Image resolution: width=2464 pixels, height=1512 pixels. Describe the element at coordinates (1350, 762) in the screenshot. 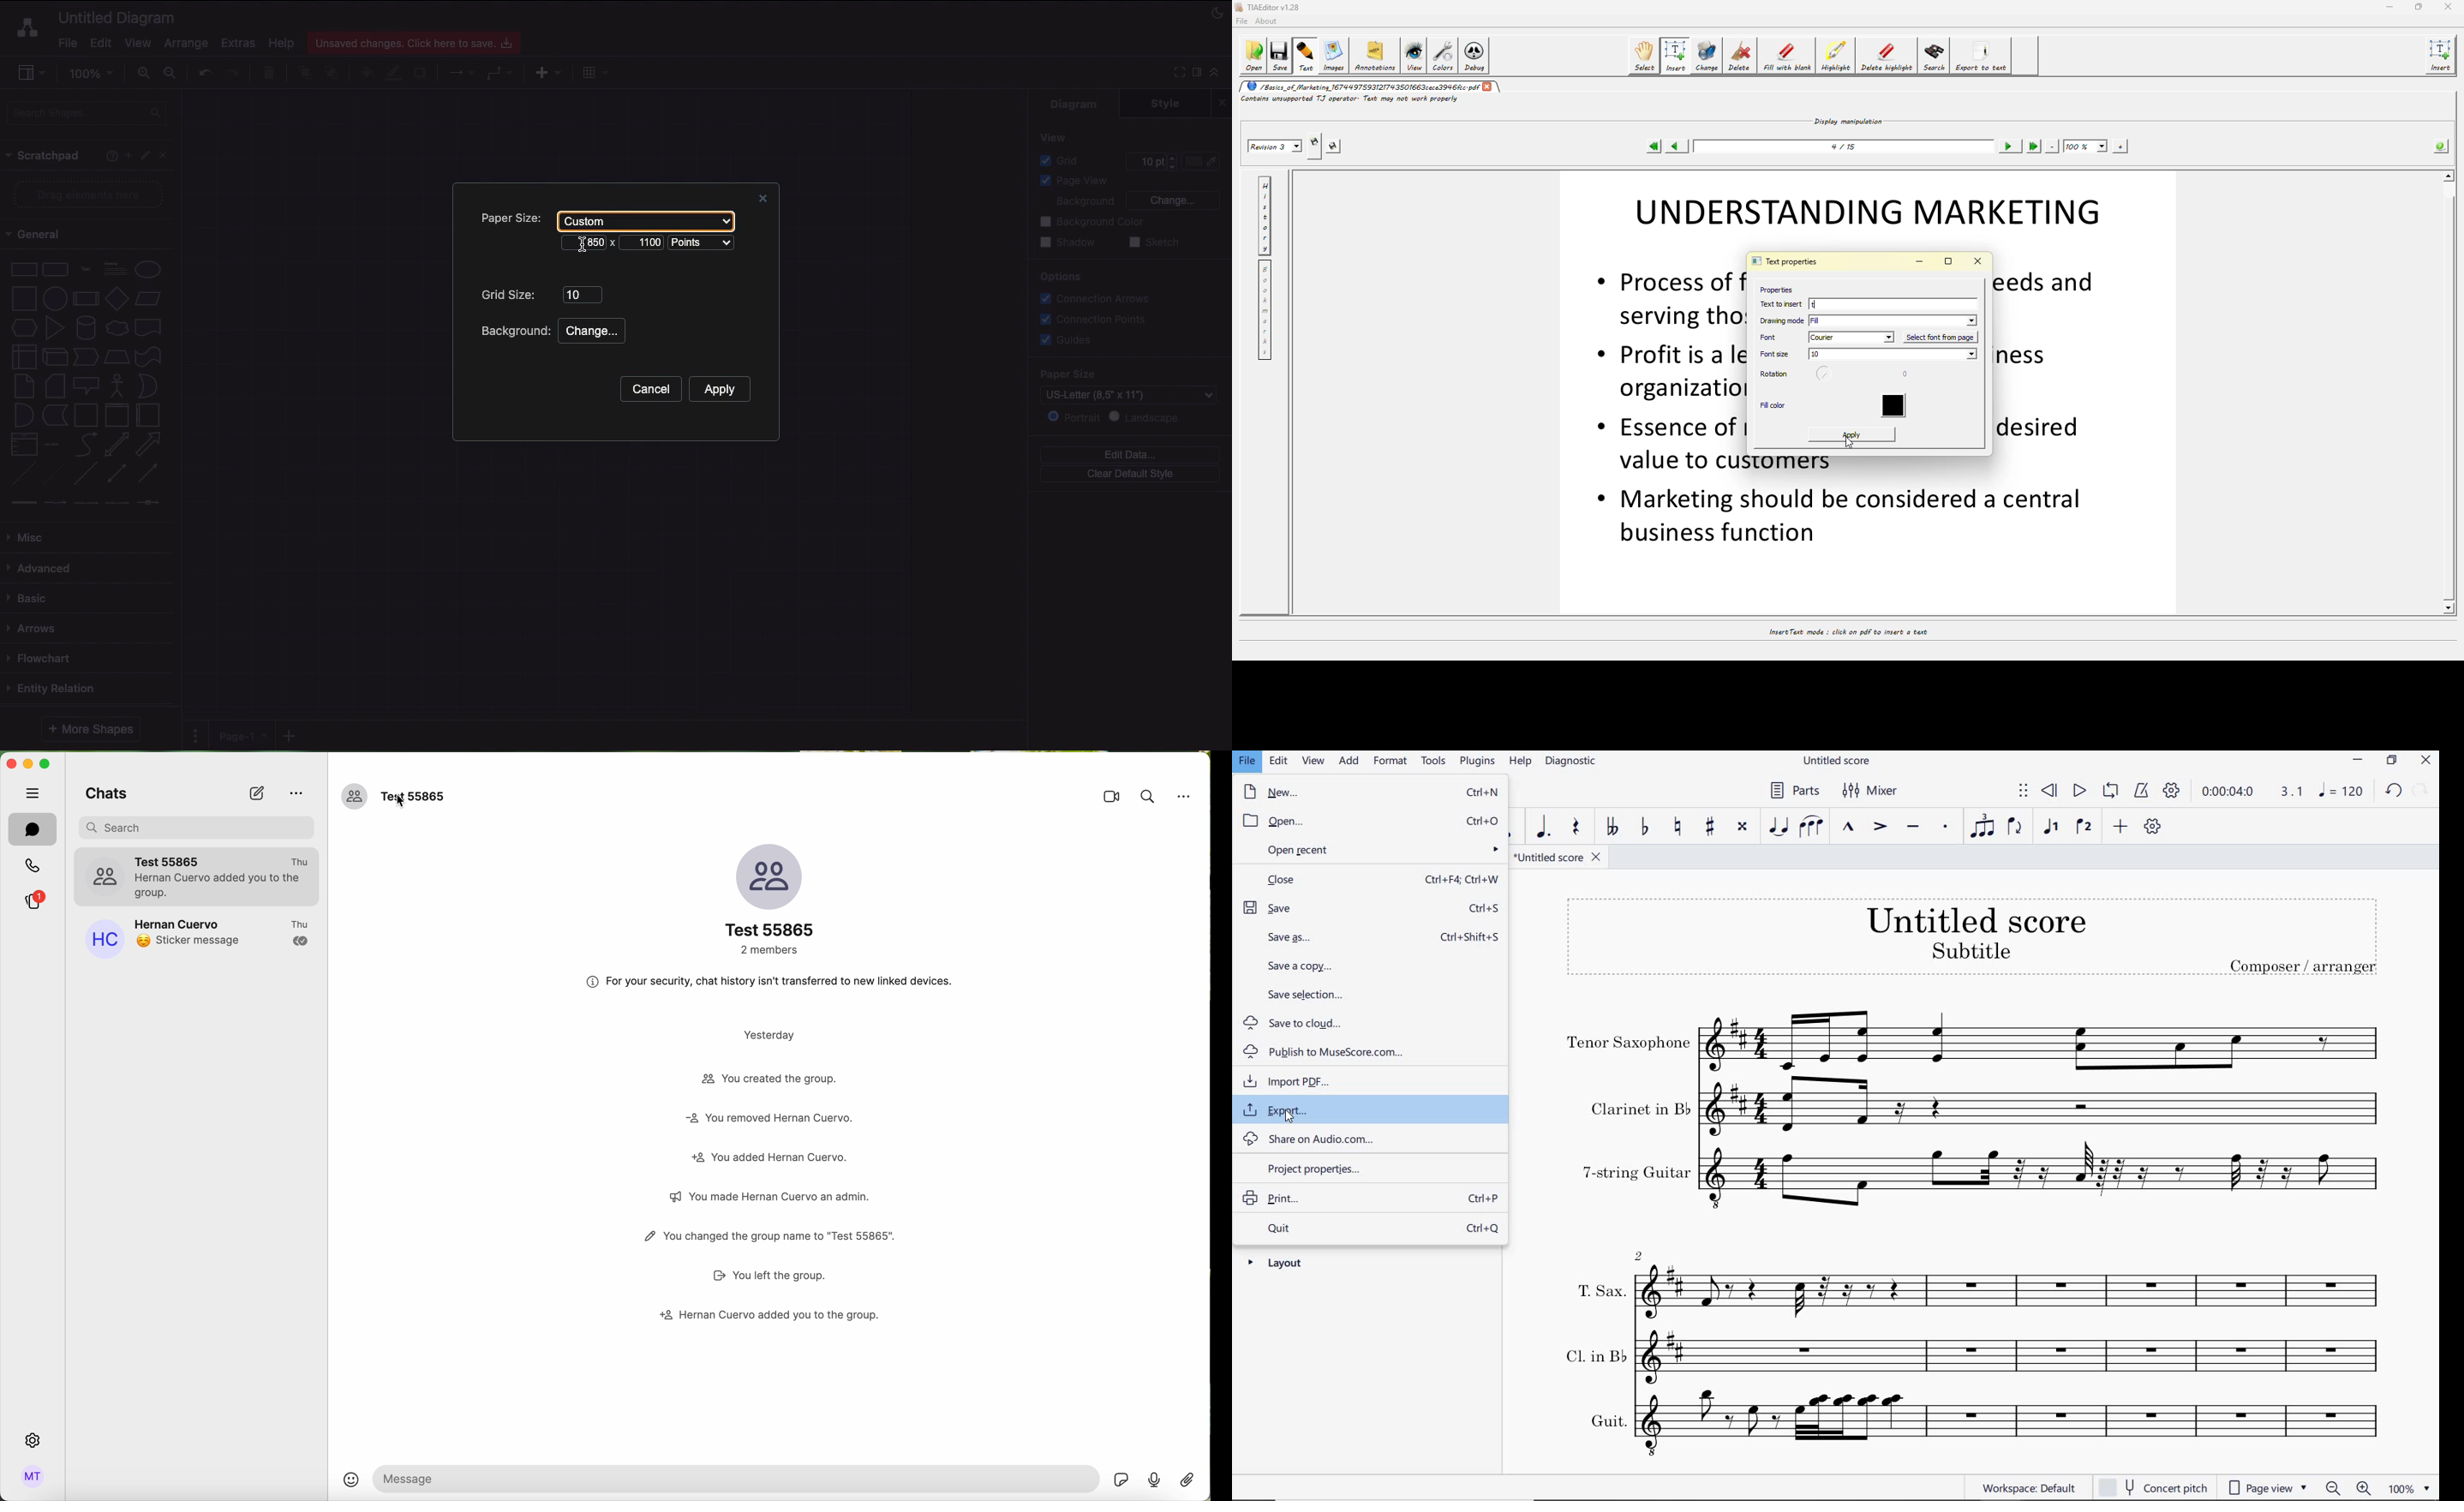

I see `ADD` at that location.